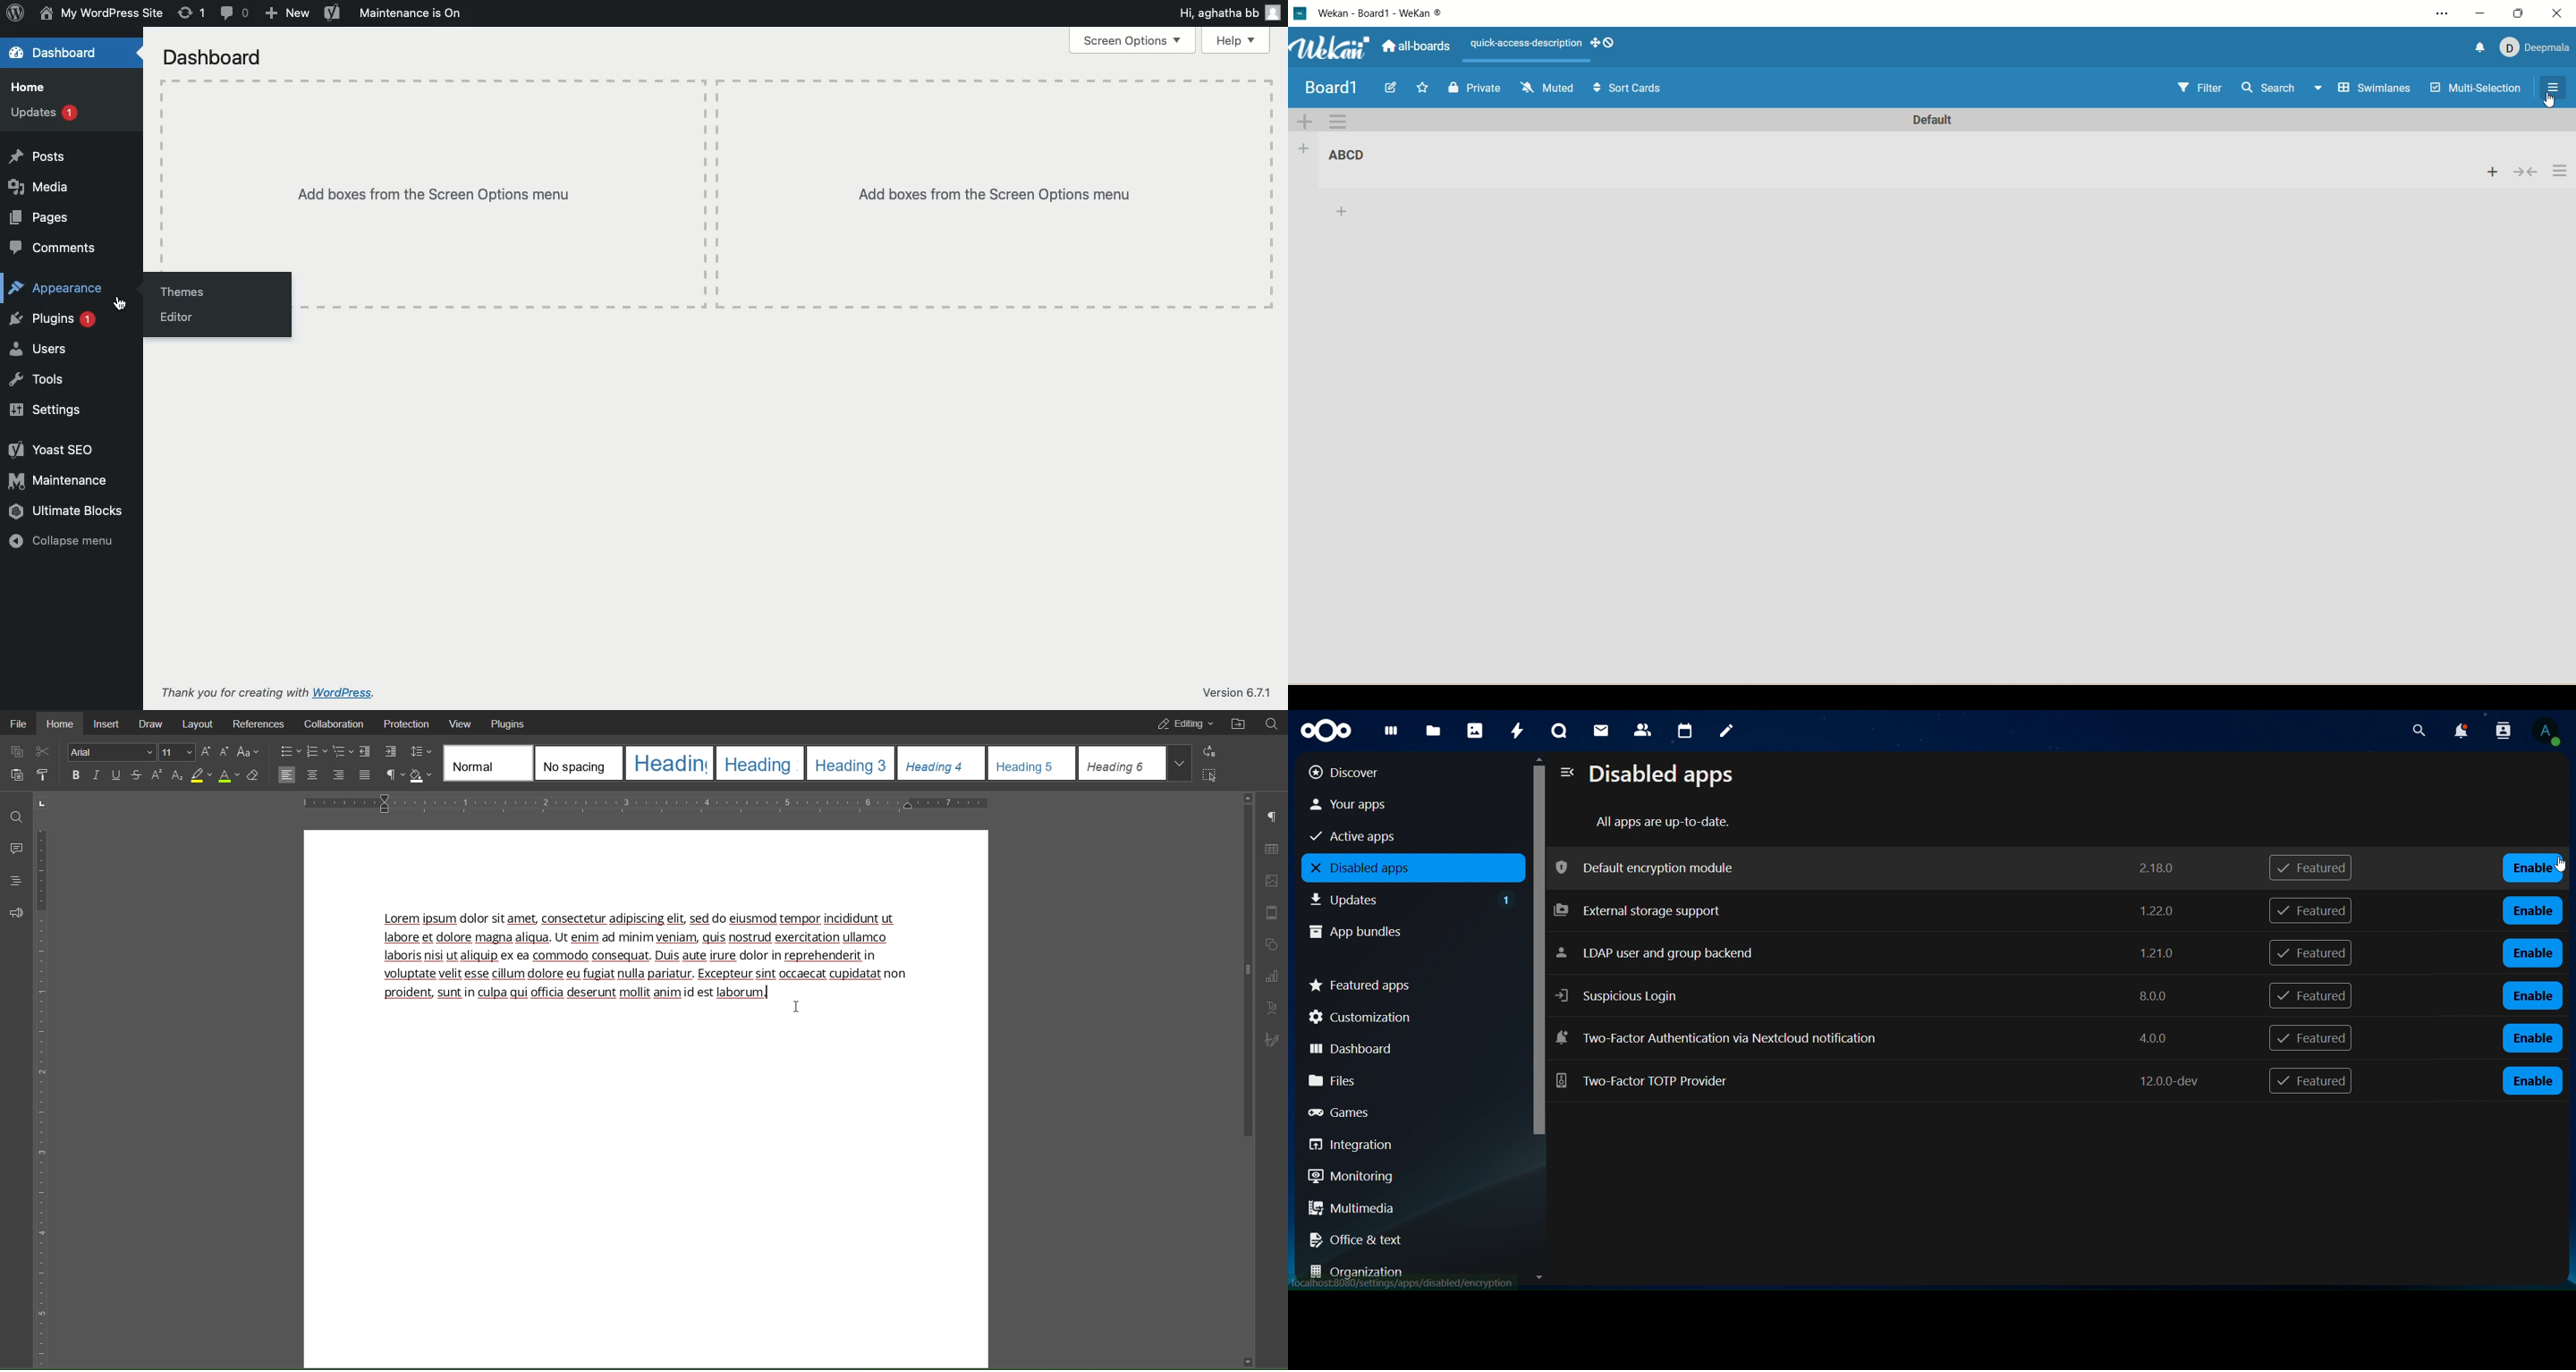 Image resolution: width=2576 pixels, height=1372 pixels. What do you see at coordinates (332, 13) in the screenshot?
I see `Yoast` at bounding box center [332, 13].